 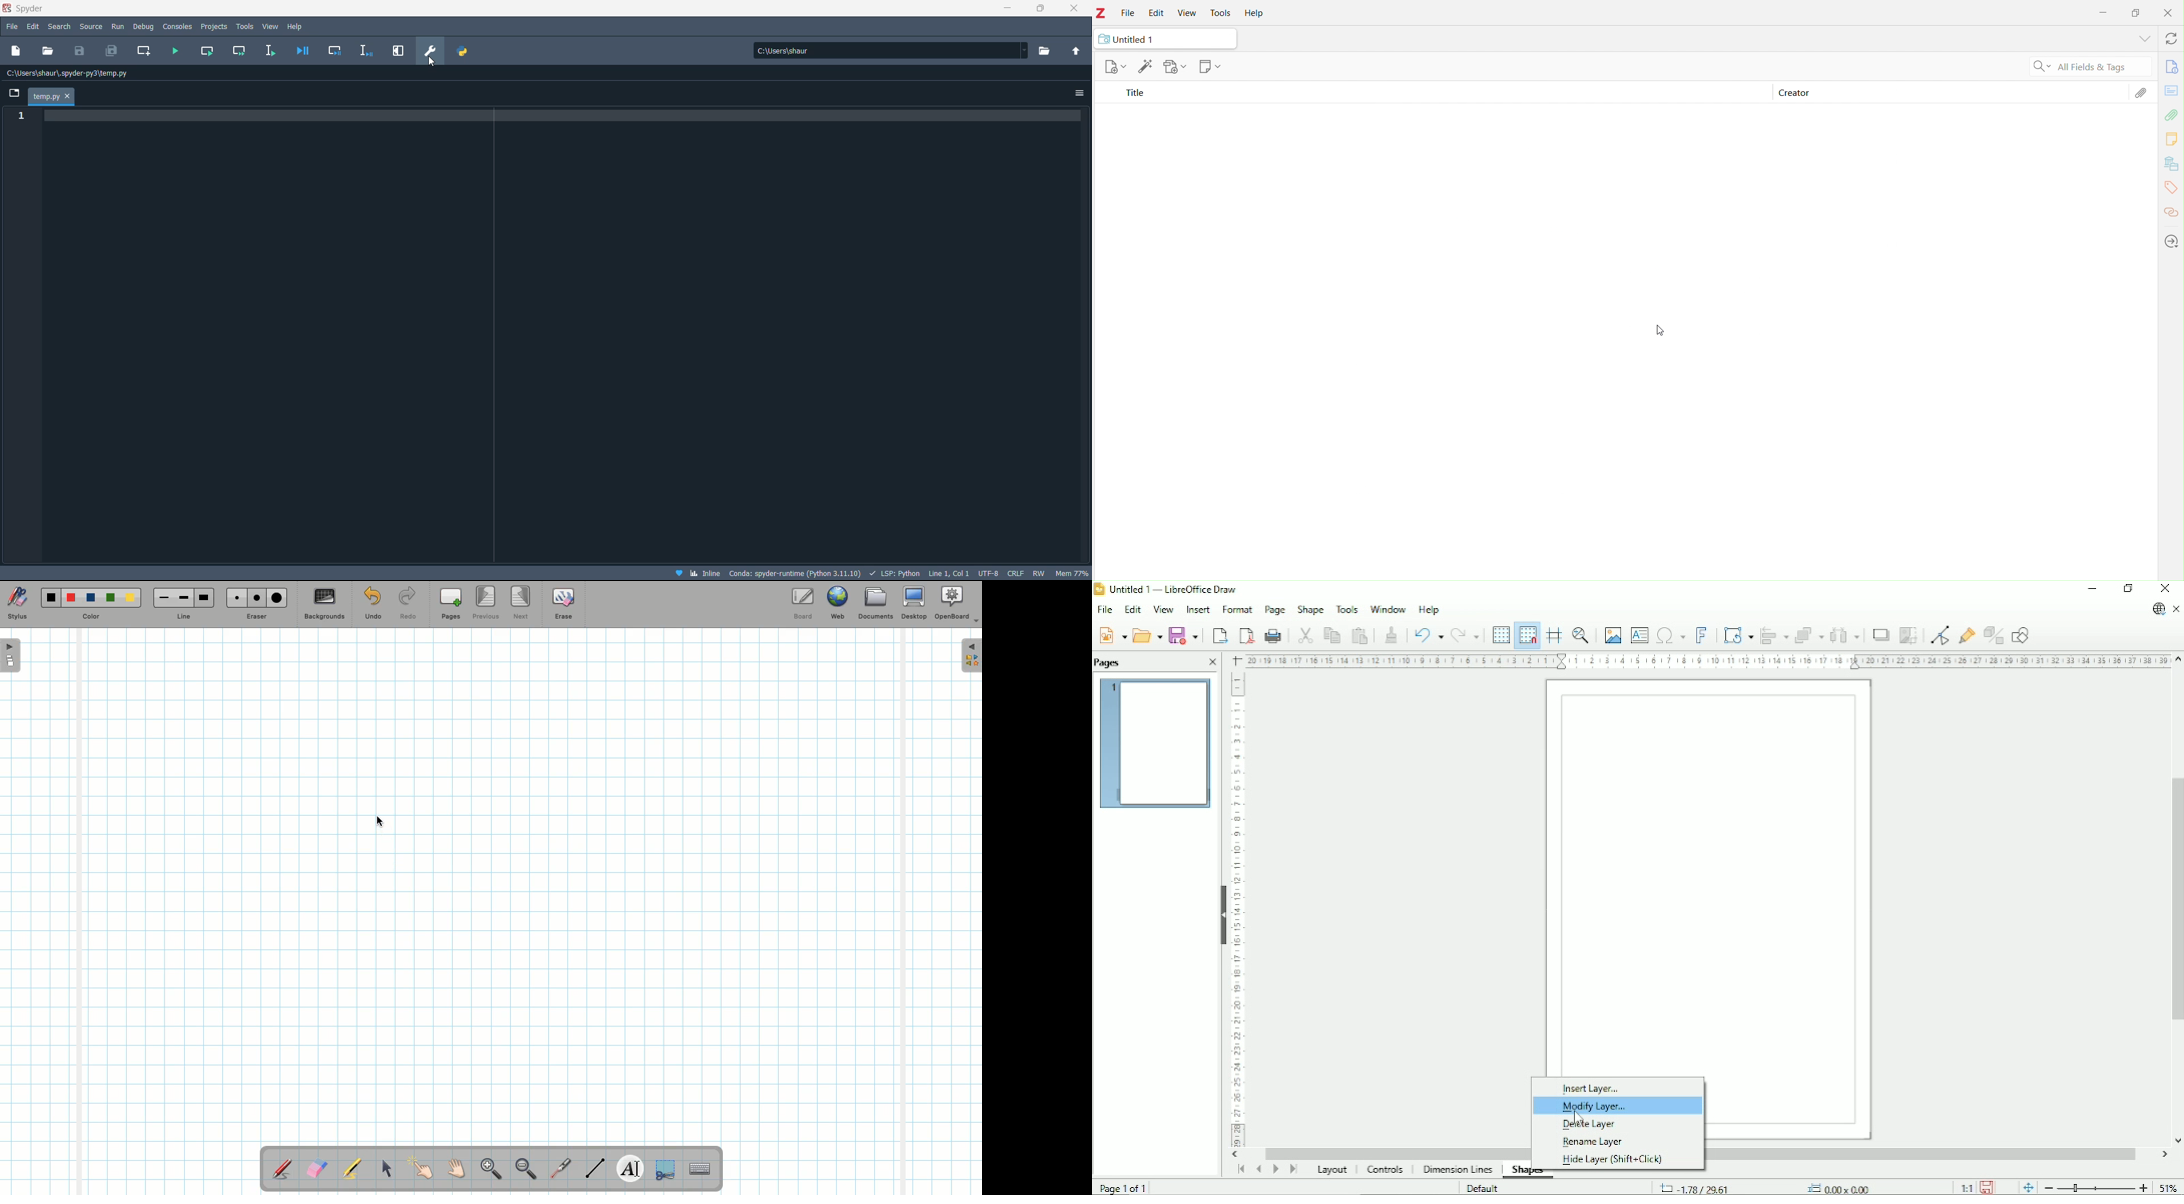 I want to click on maximize, so click(x=1041, y=10).